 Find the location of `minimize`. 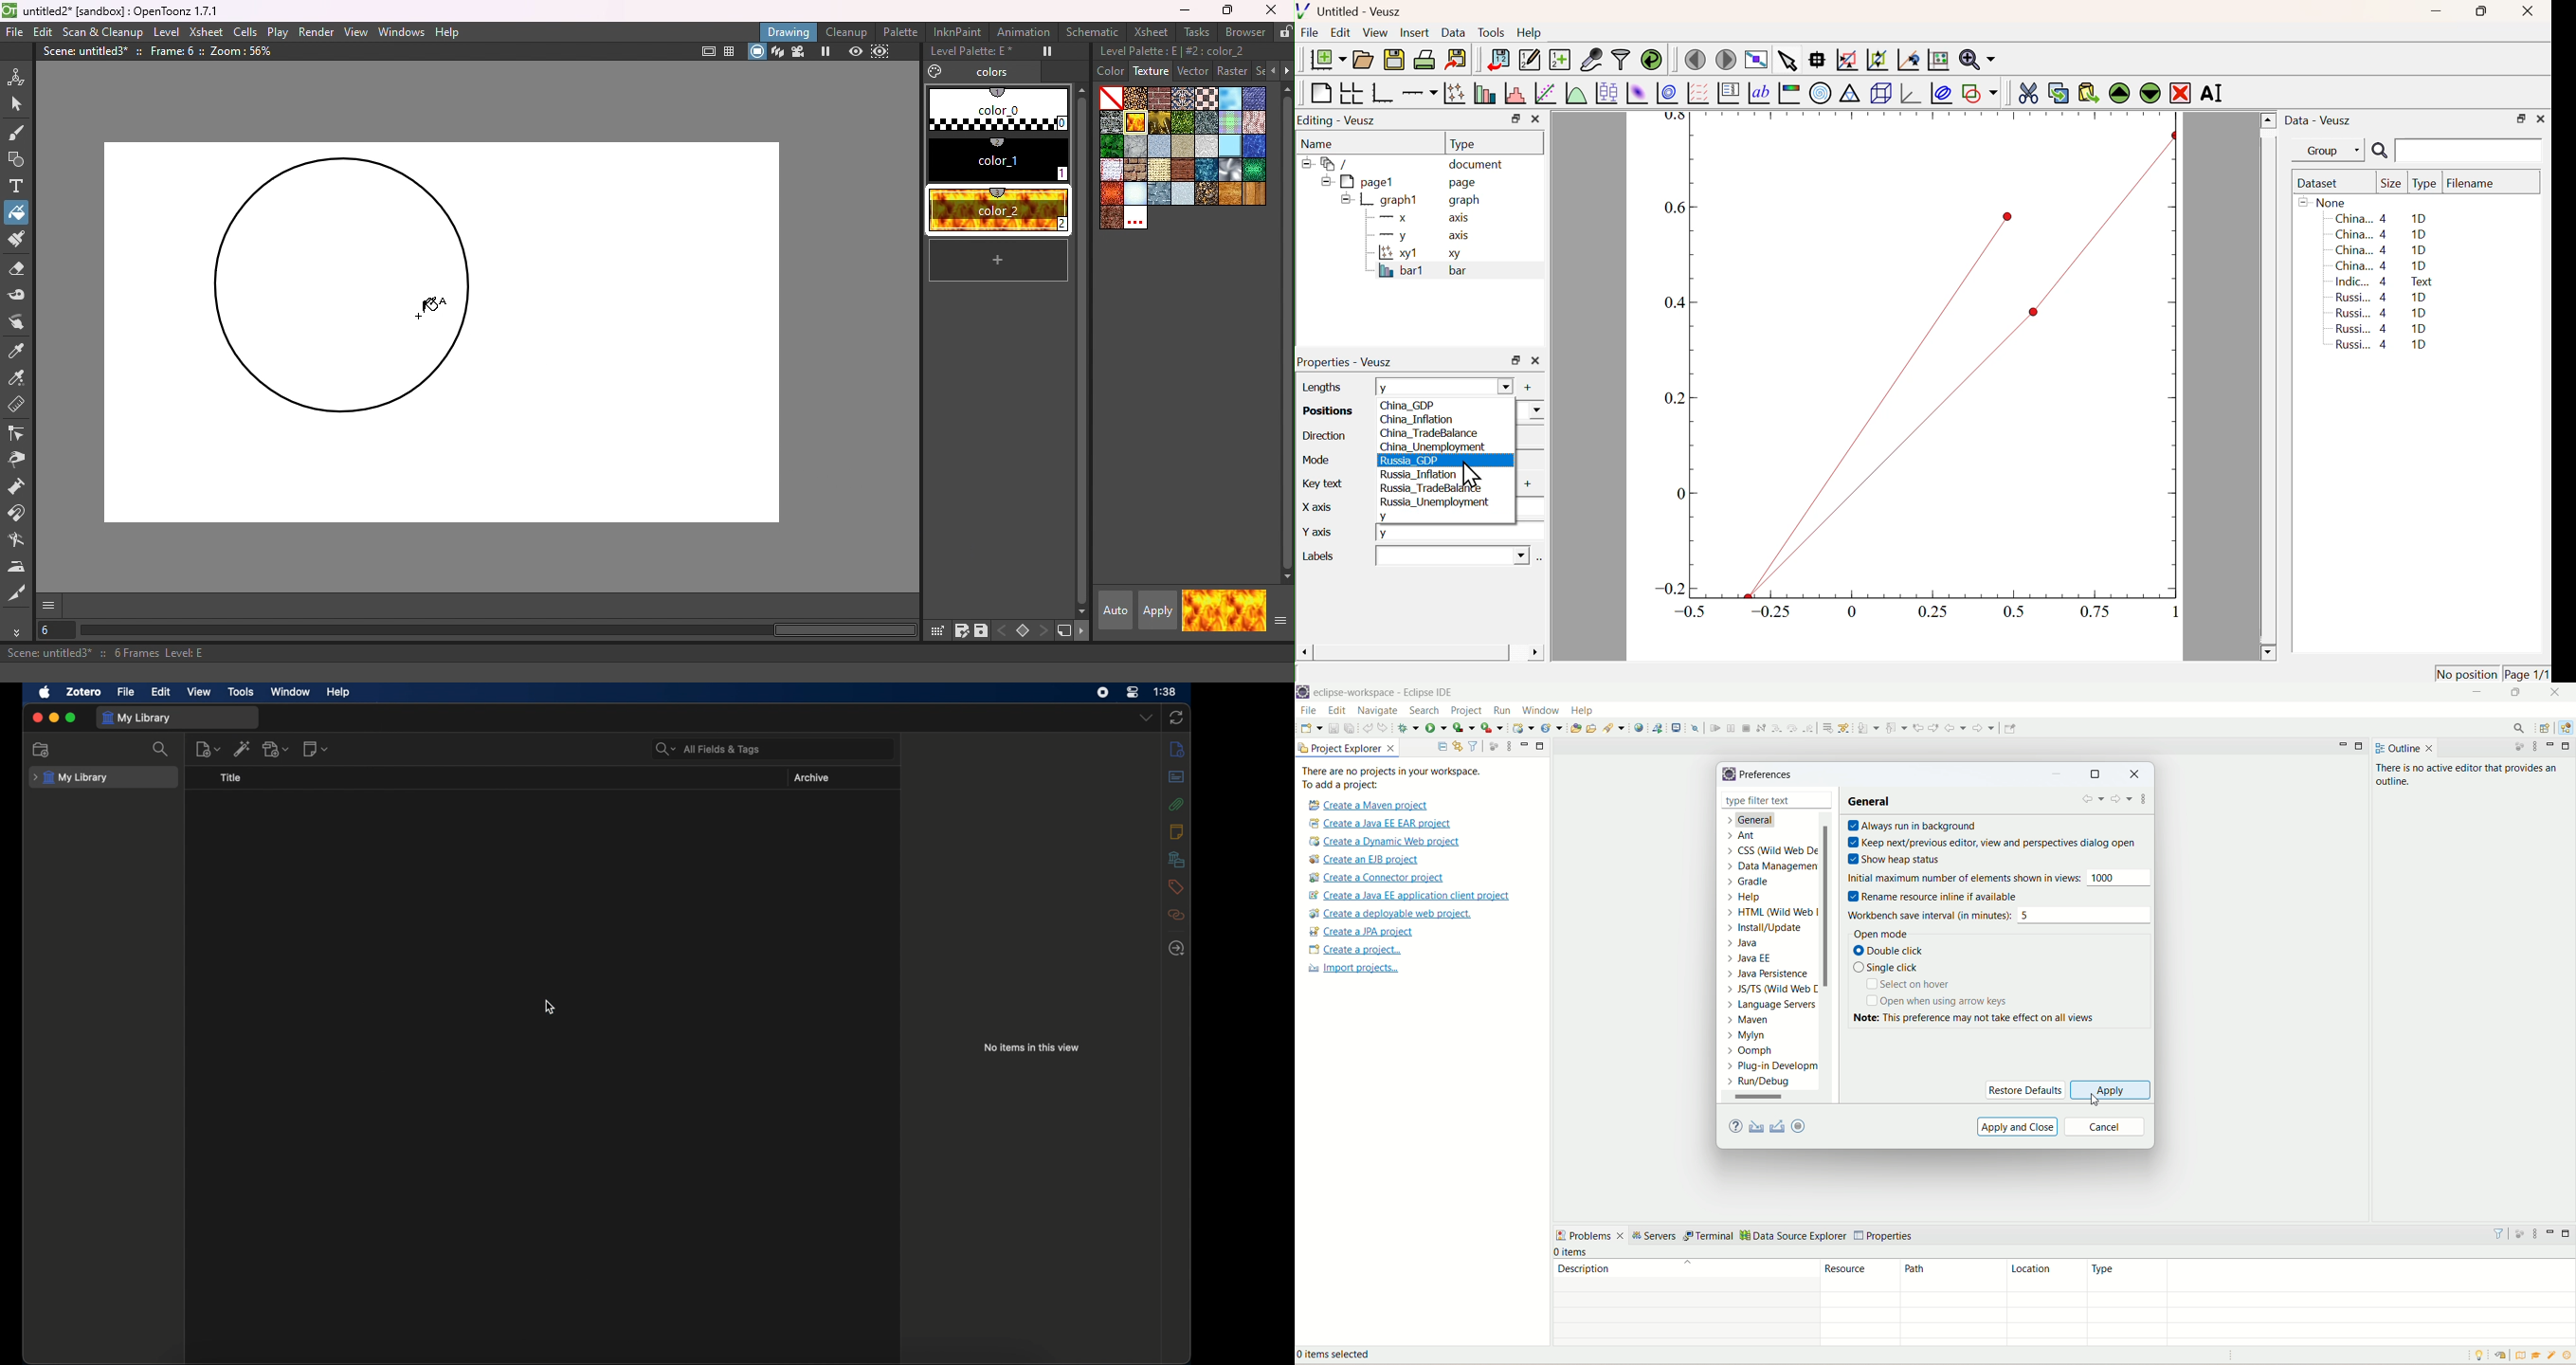

minimize is located at coordinates (2477, 693).